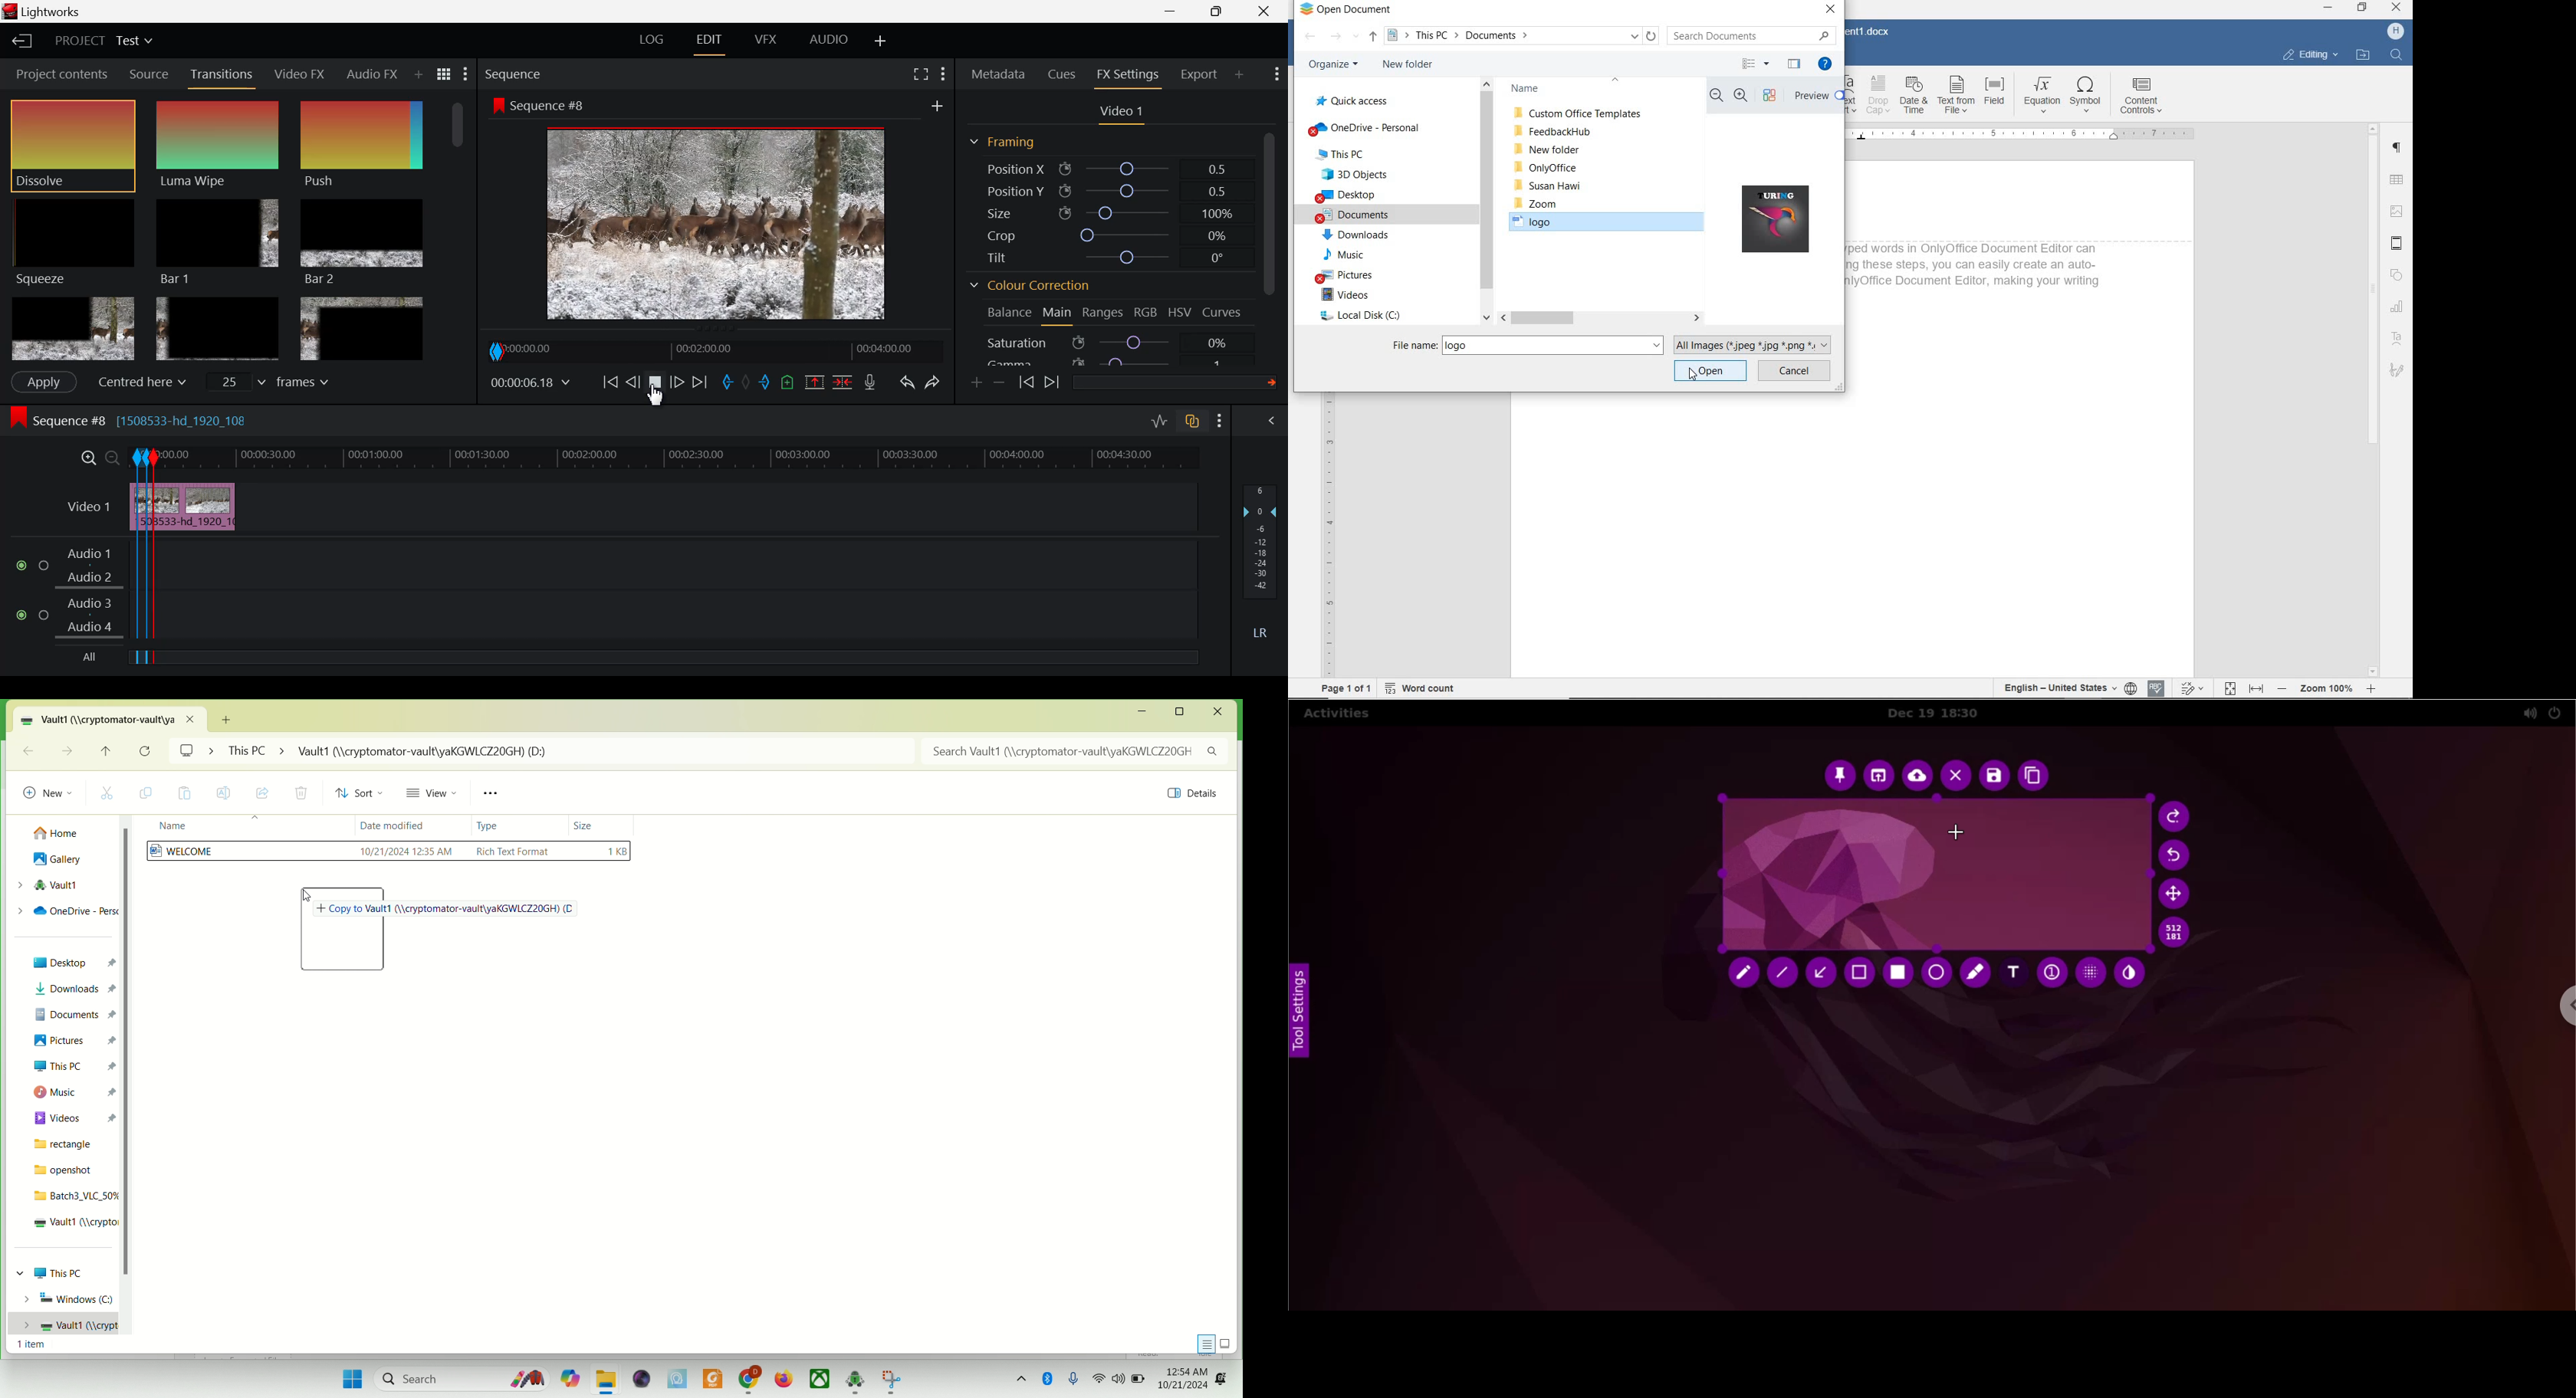  Describe the element at coordinates (1354, 216) in the screenshot. I see `DOCUMENTS` at that location.